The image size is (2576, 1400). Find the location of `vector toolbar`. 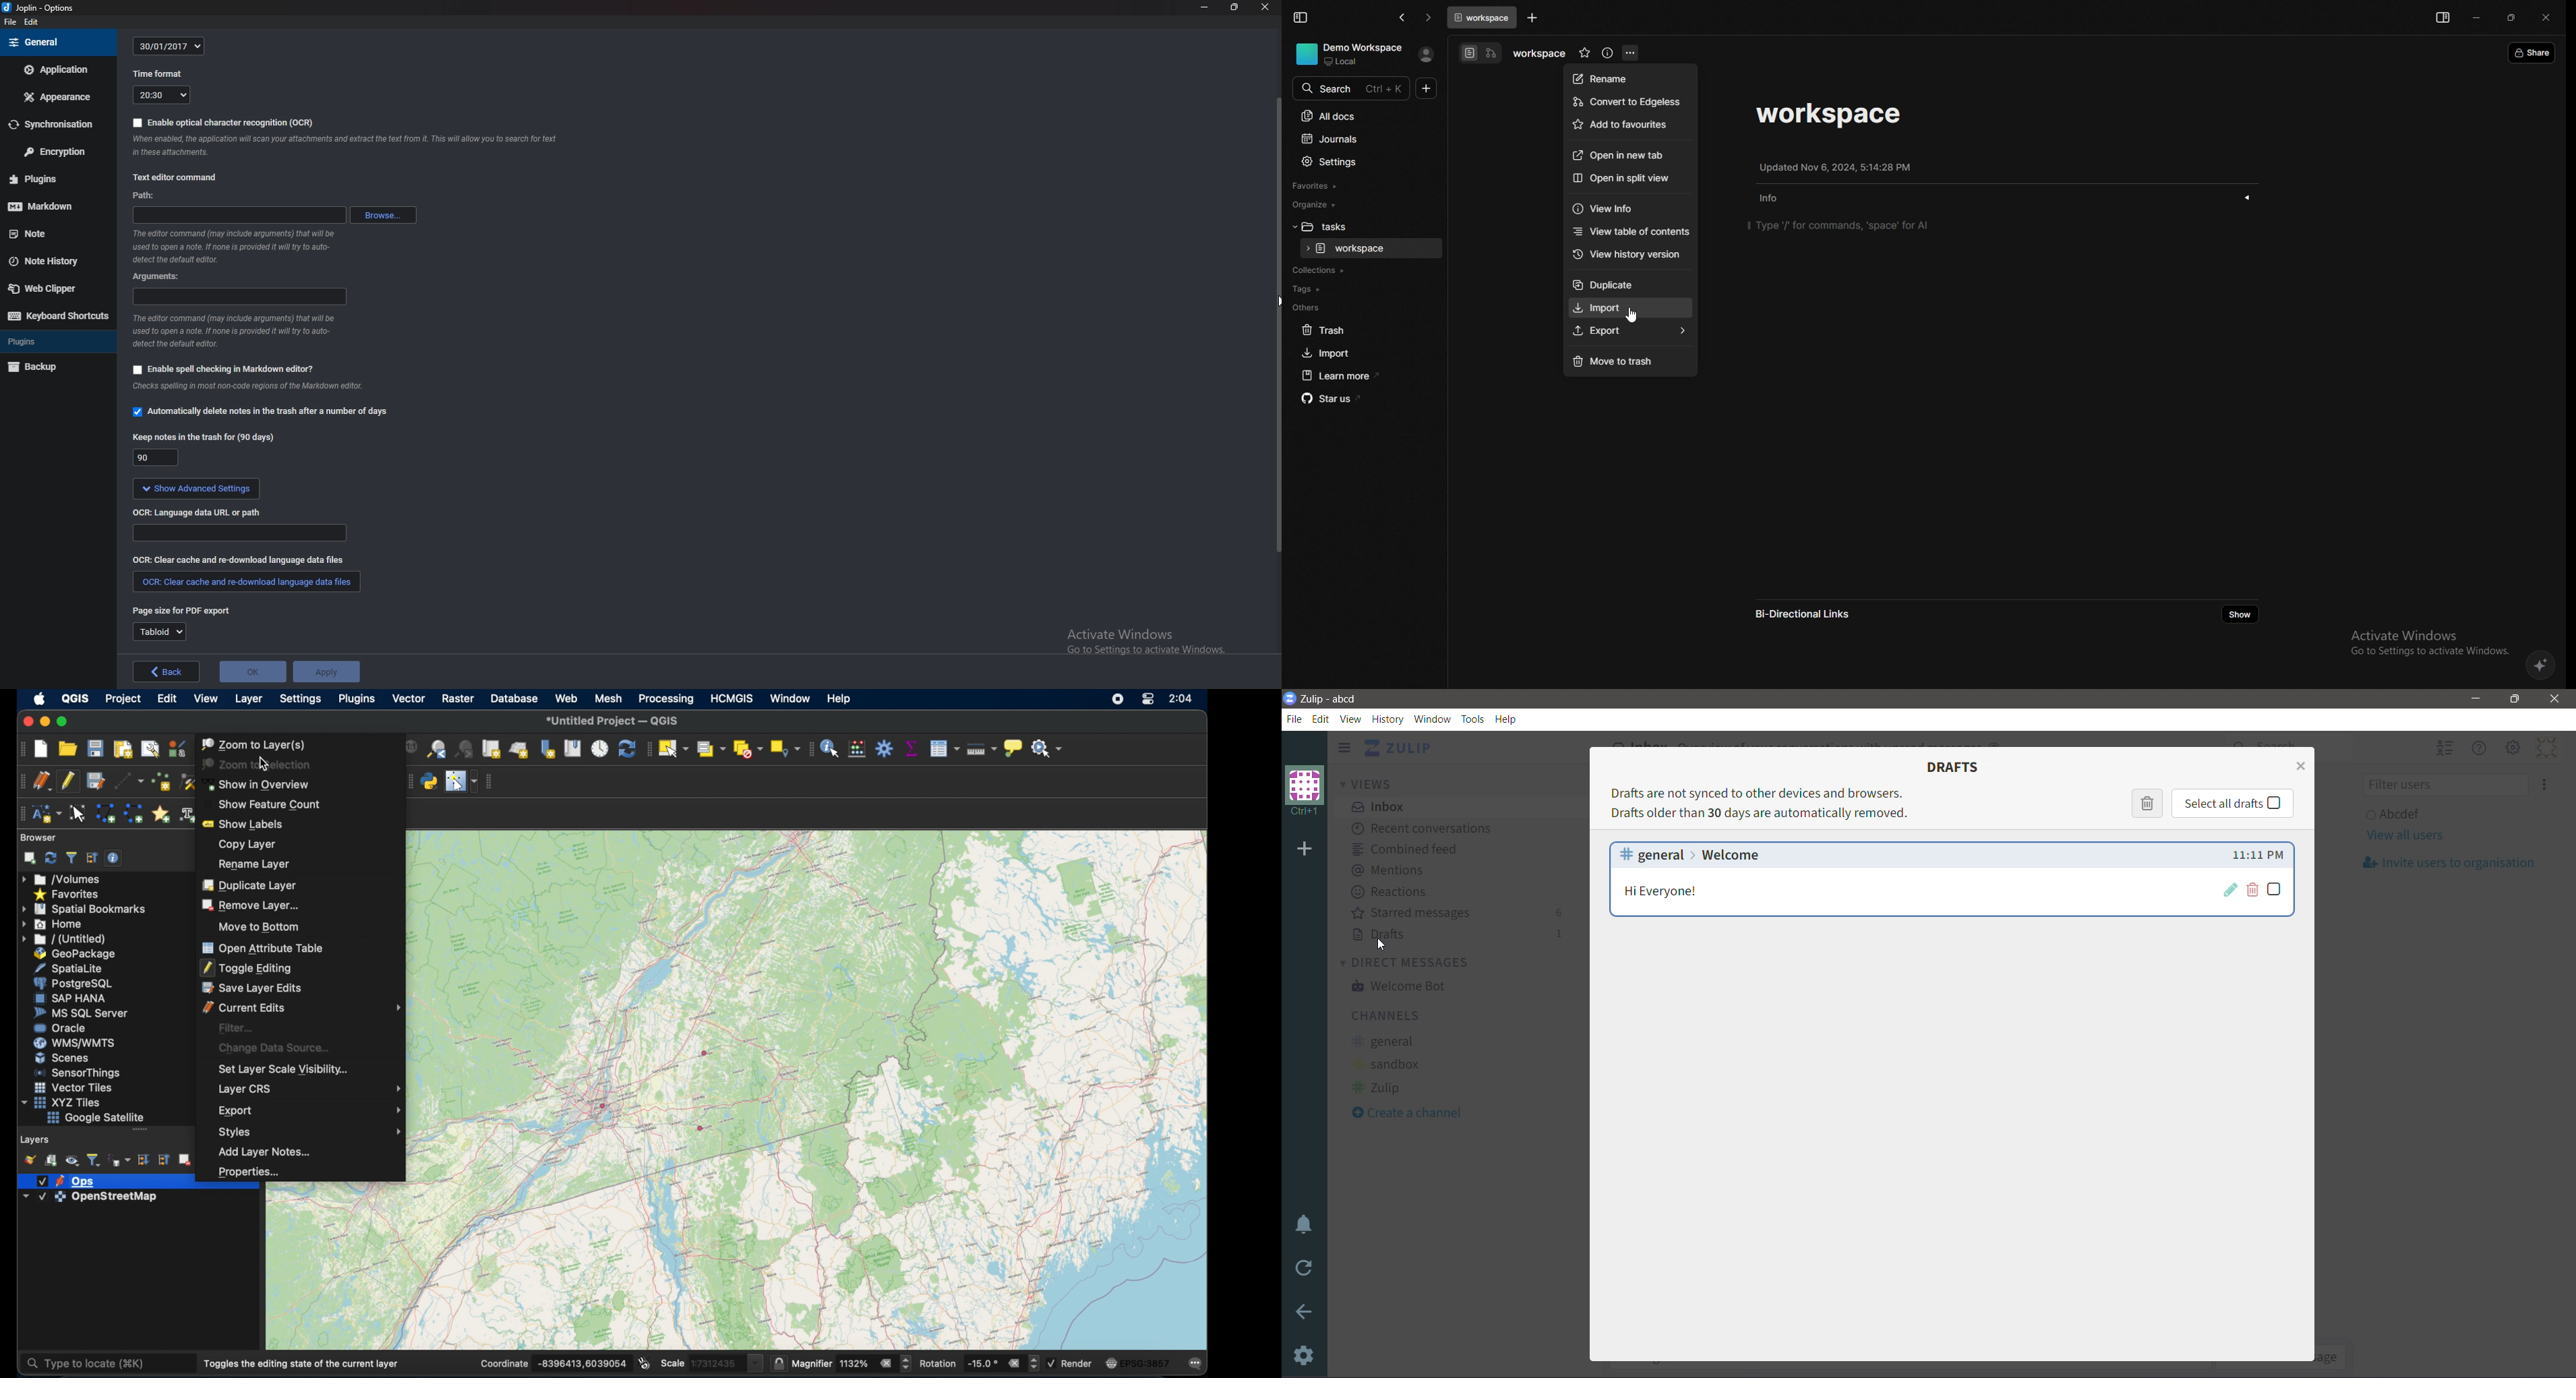

vector toolbar is located at coordinates (493, 780).